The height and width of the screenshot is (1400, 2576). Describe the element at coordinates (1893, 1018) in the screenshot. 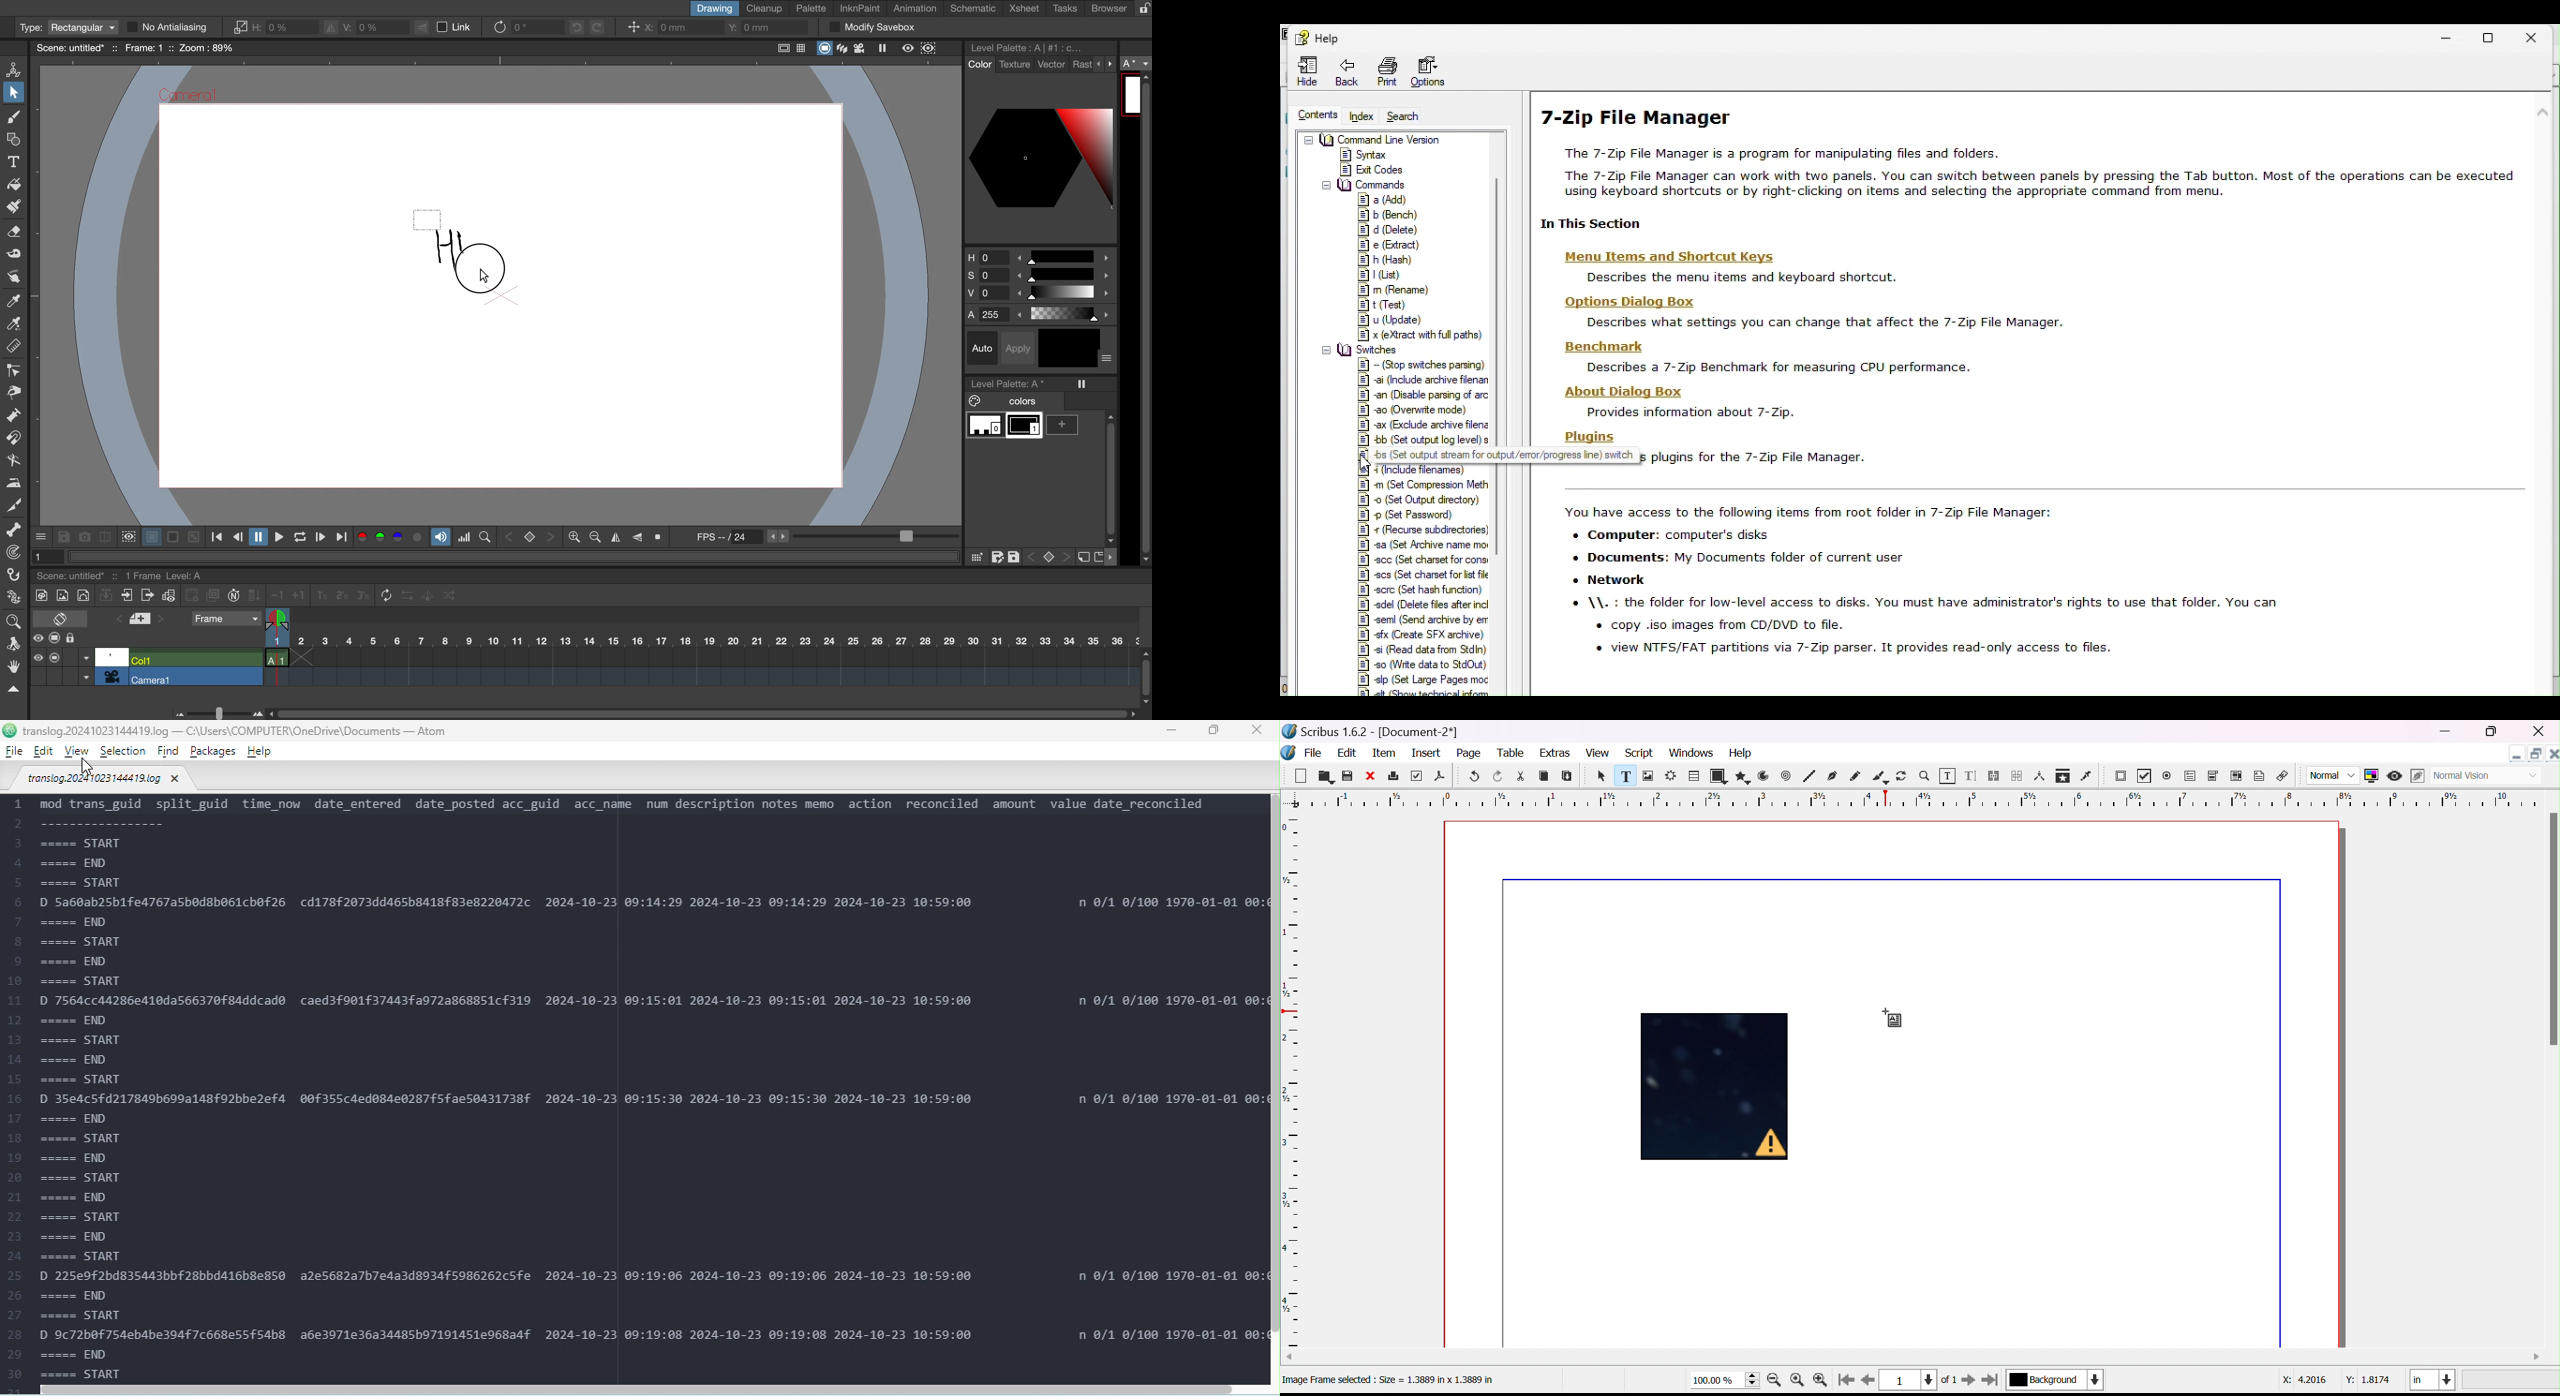

I see `cursor` at that location.